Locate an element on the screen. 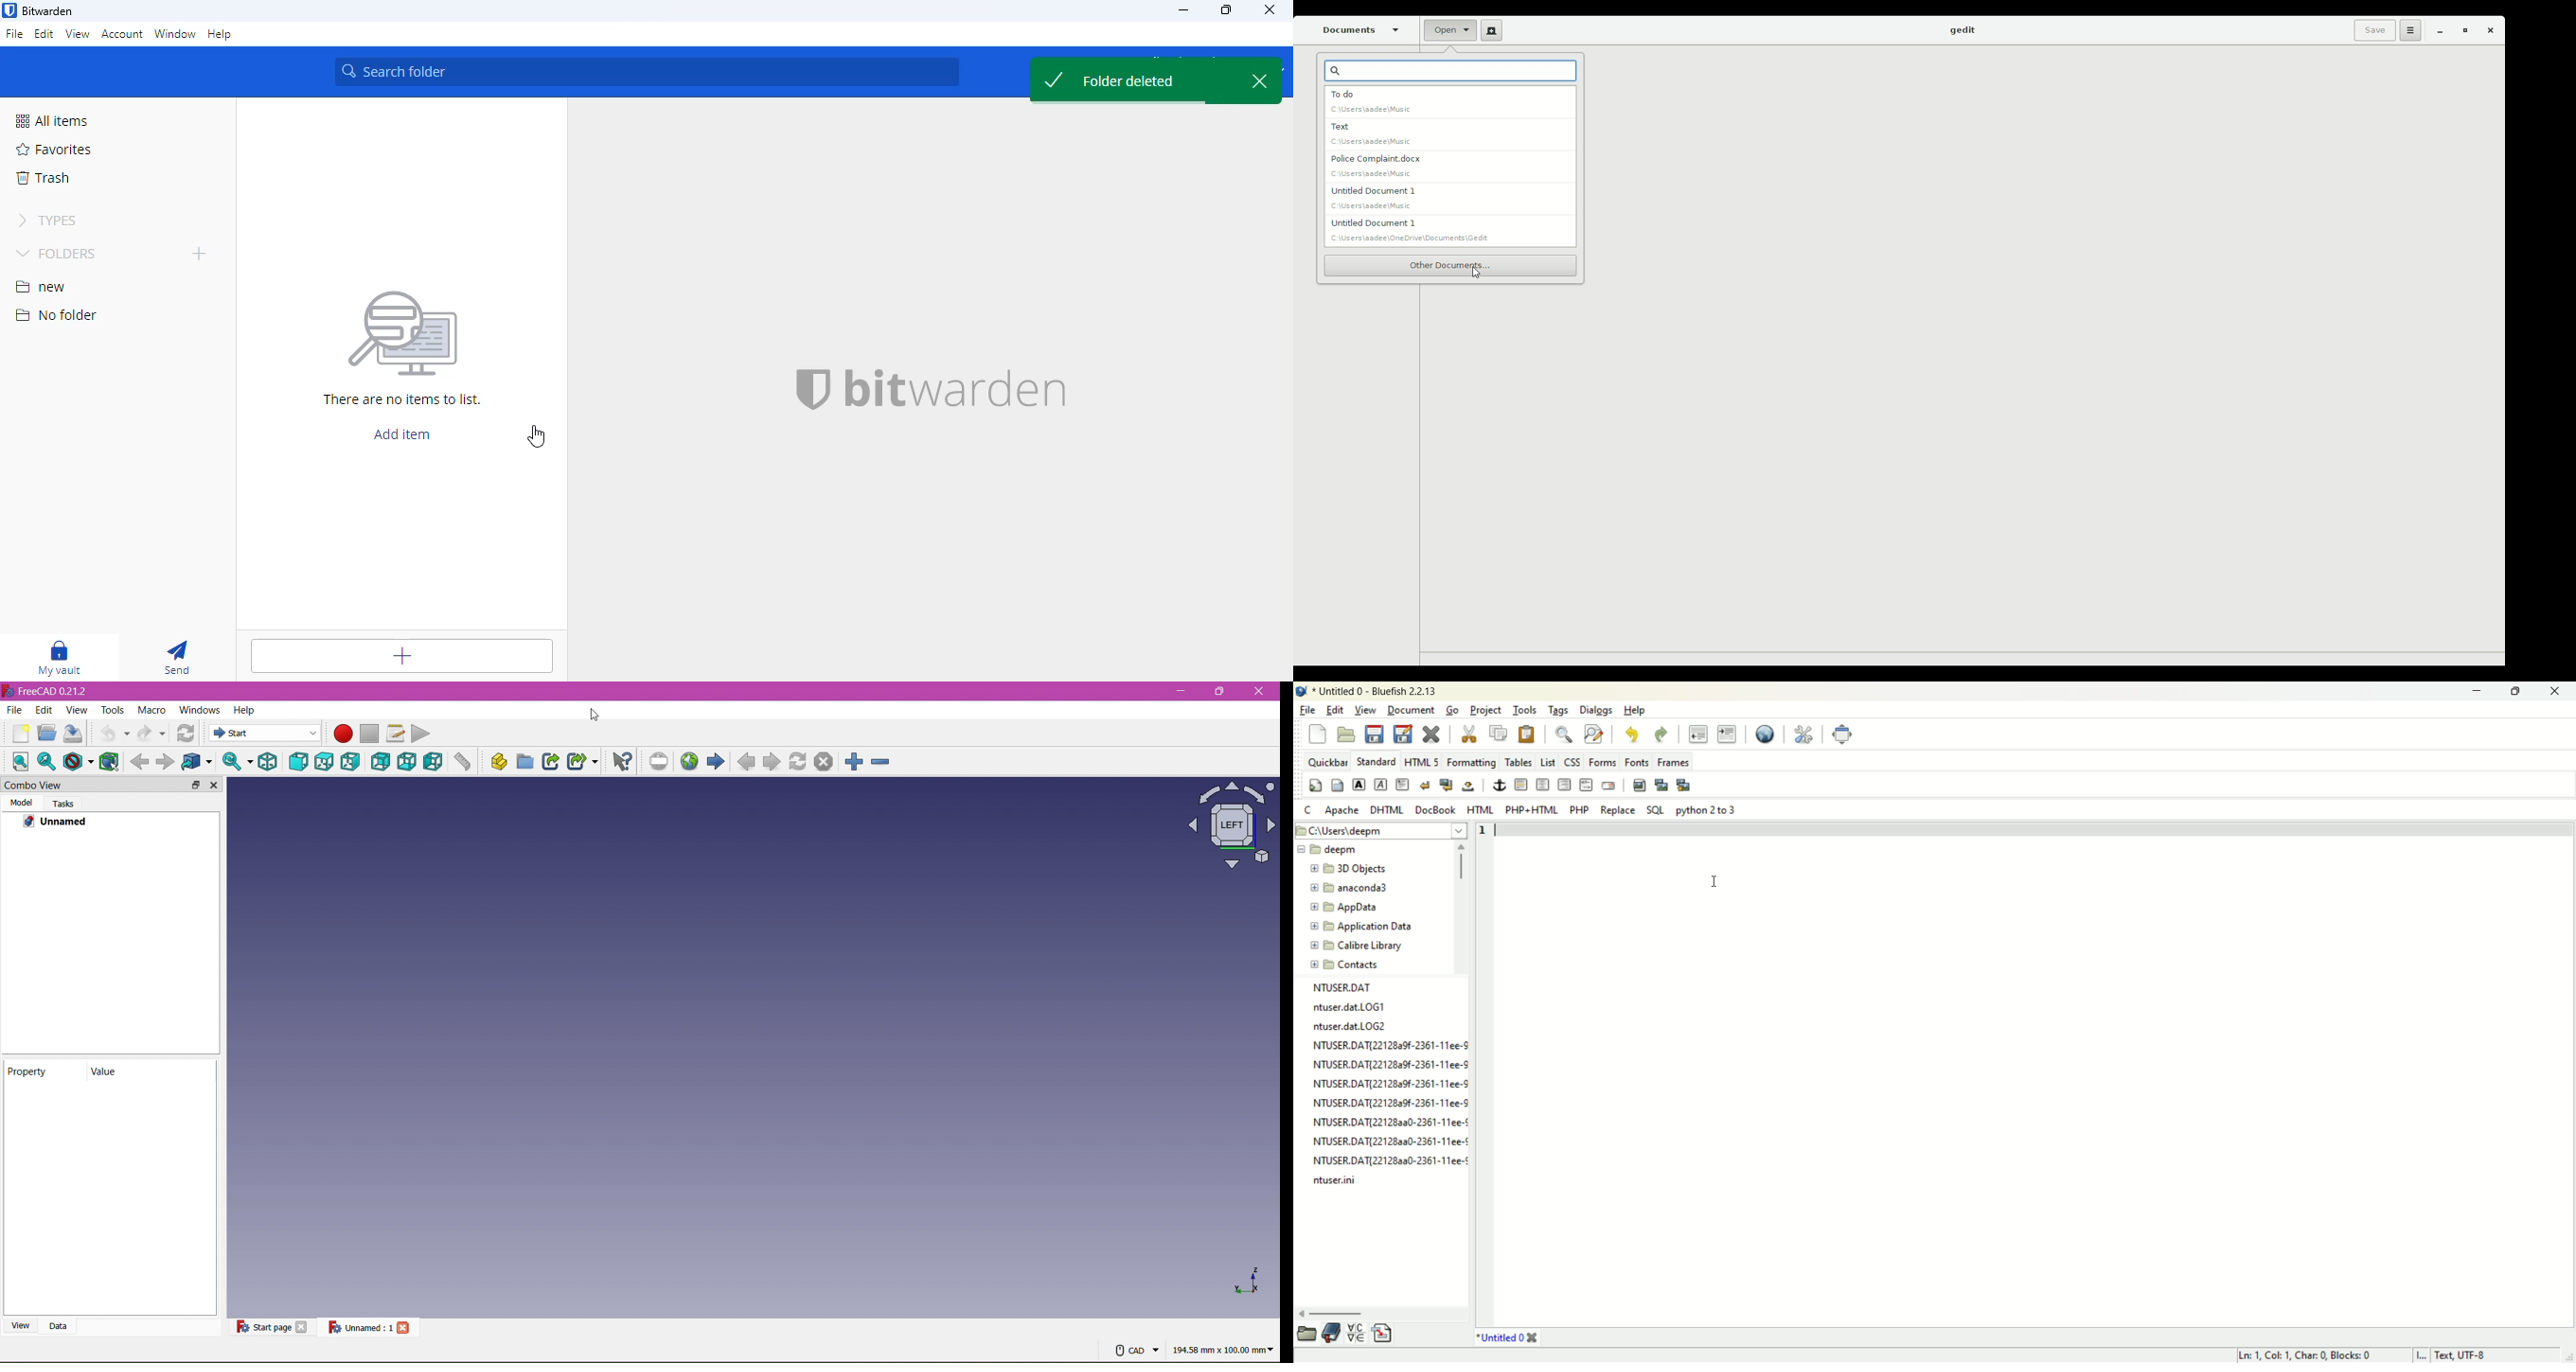 This screenshot has height=1372, width=2576. cursor is located at coordinates (537, 437).